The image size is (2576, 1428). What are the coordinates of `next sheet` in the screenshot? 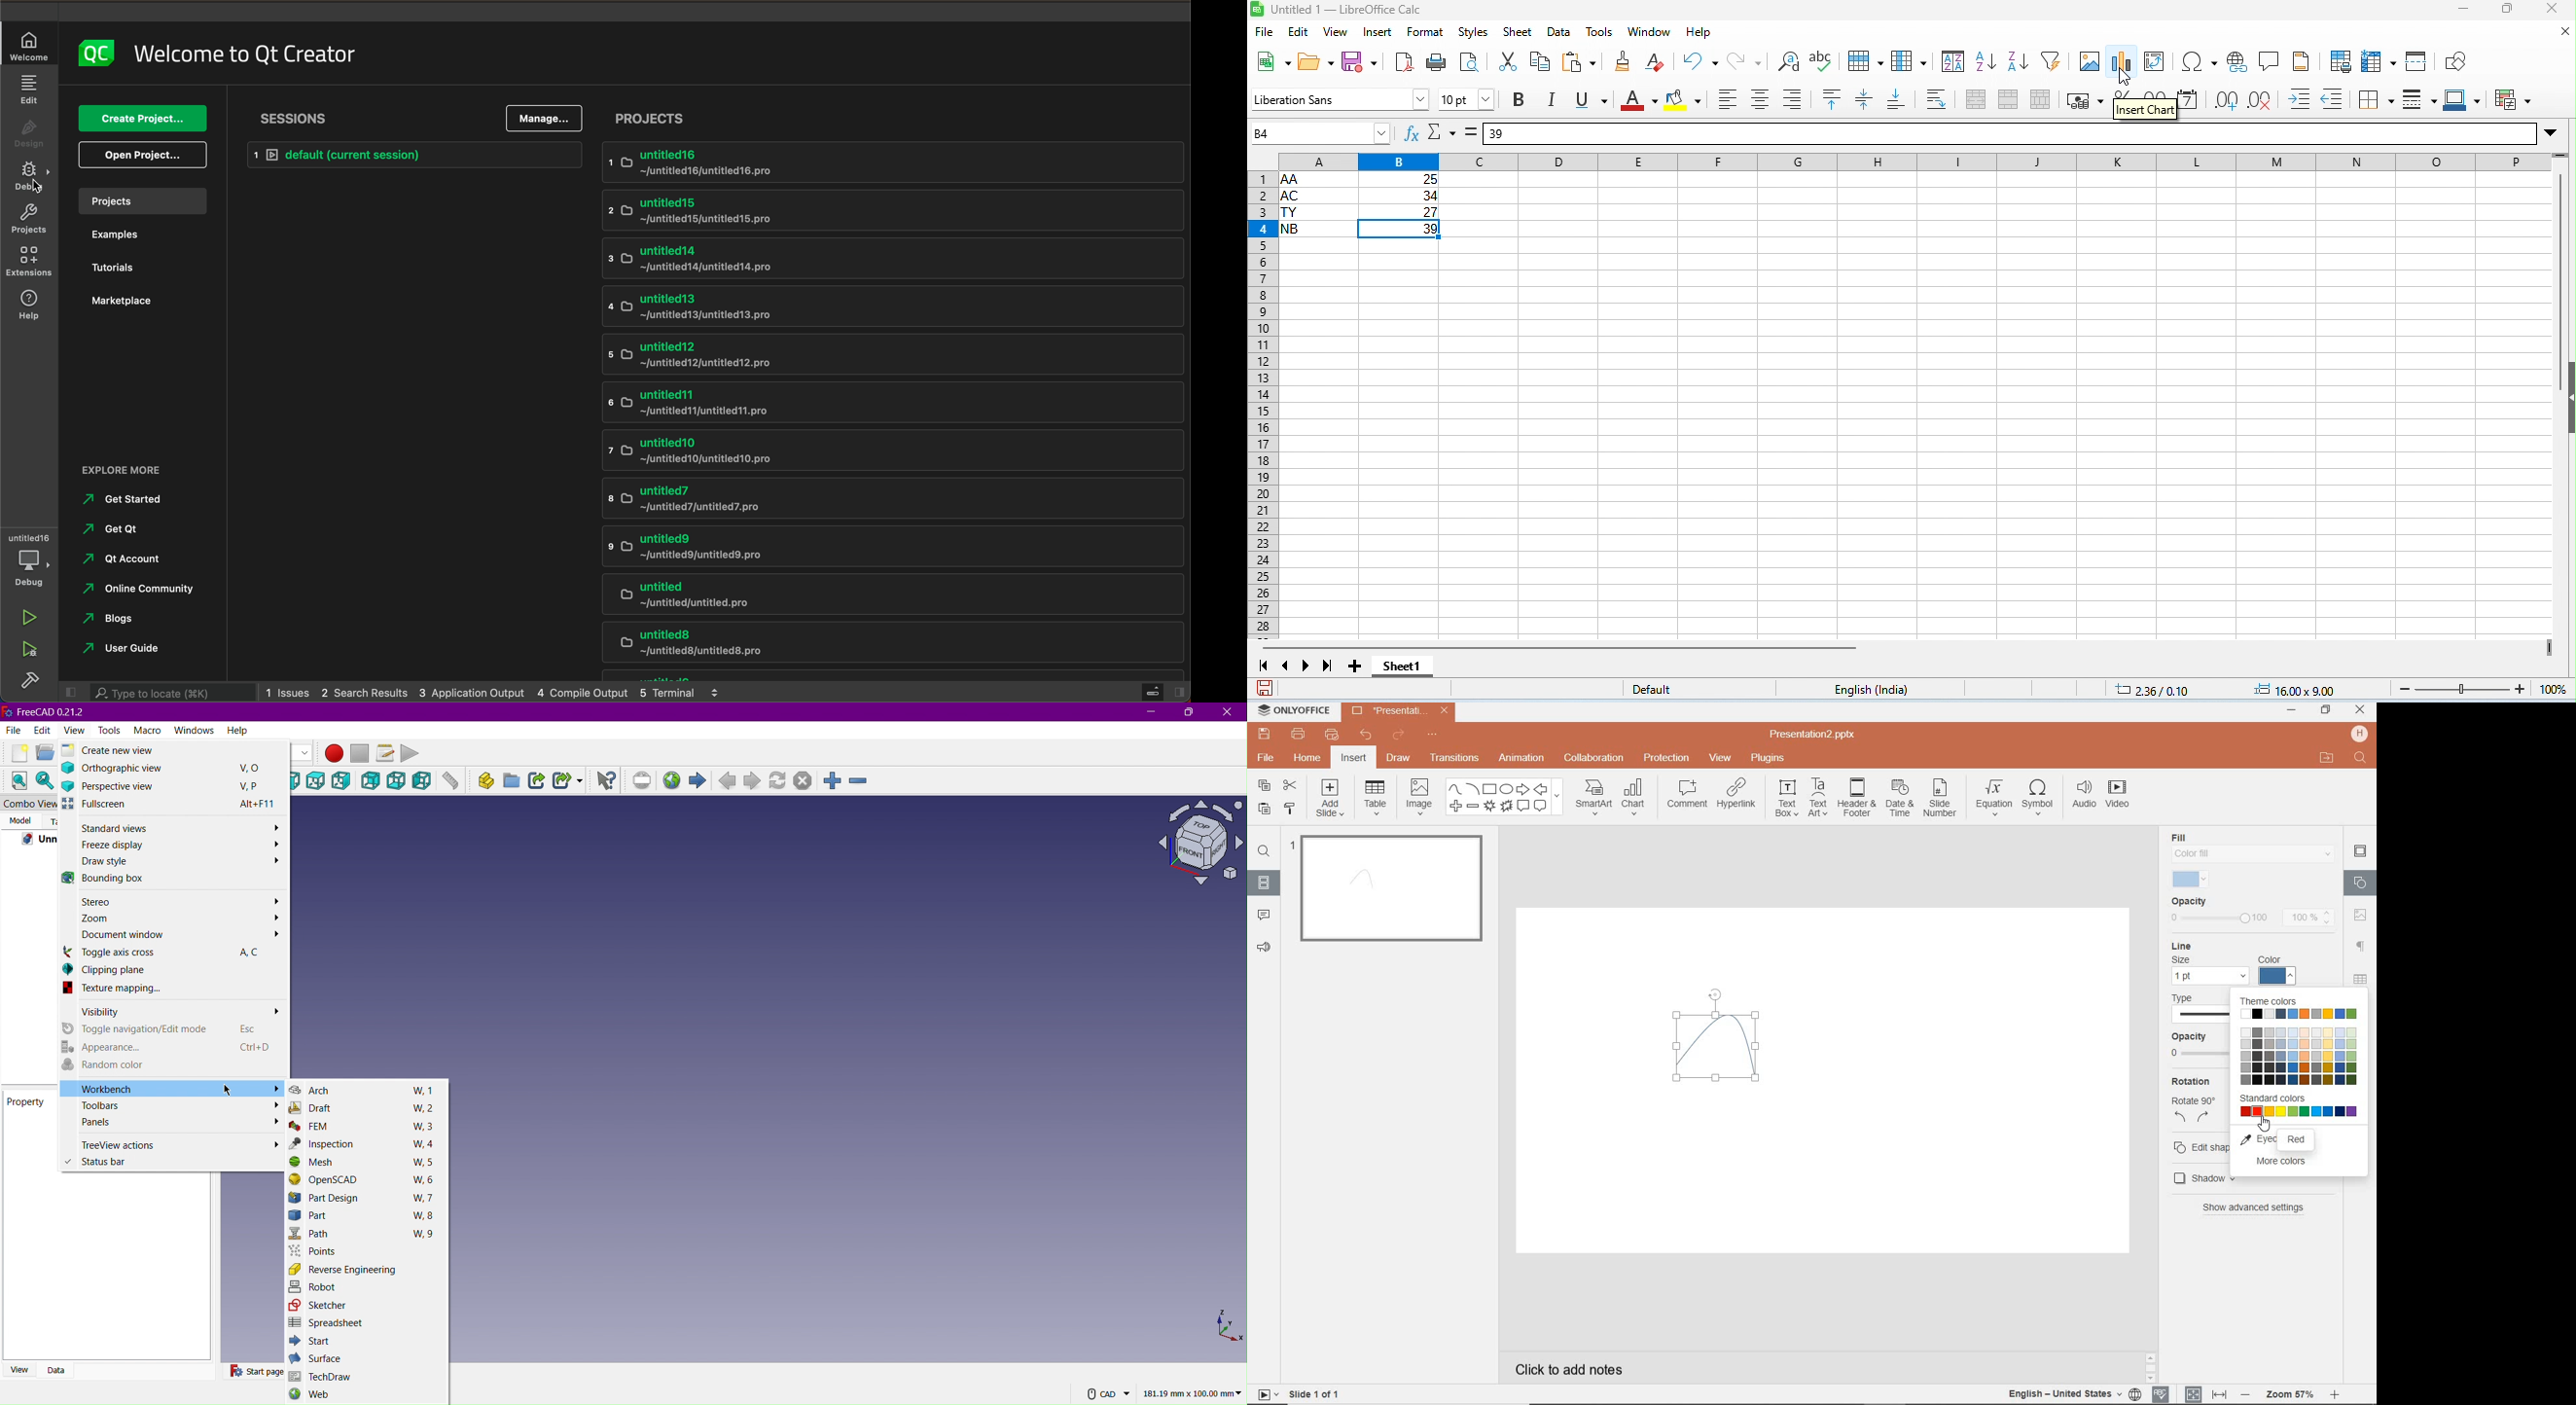 It's located at (1308, 666).